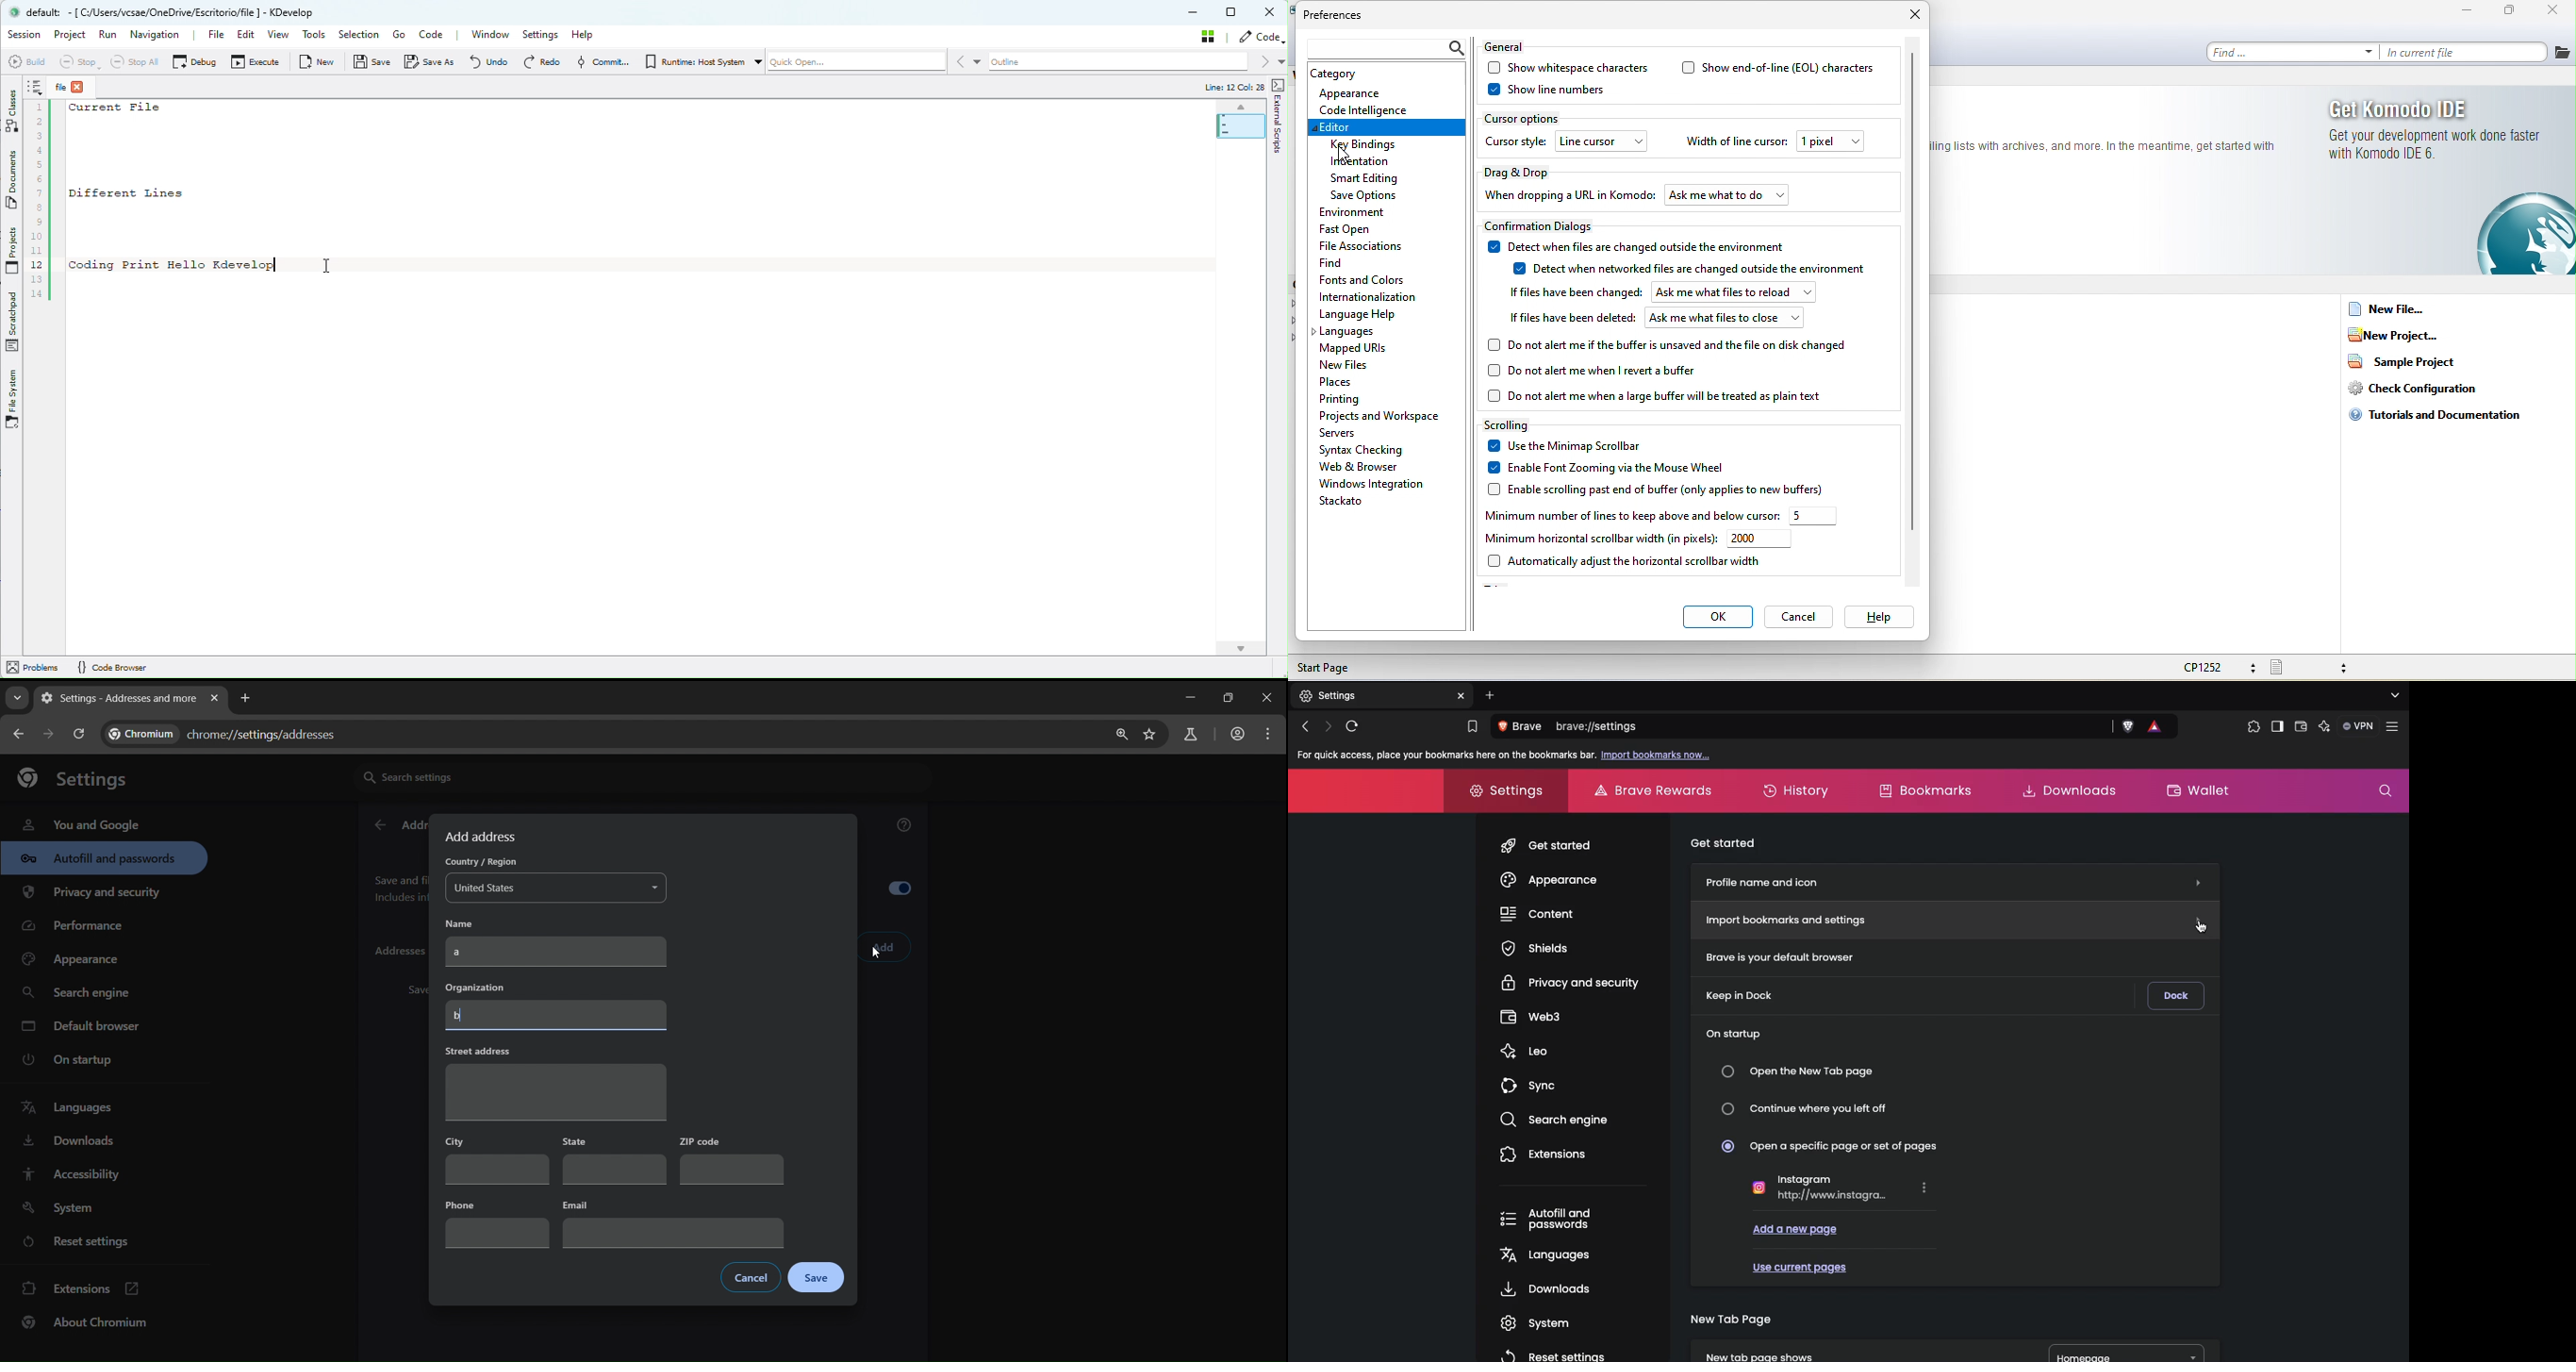 This screenshot has width=2576, height=1372. Describe the element at coordinates (1511, 44) in the screenshot. I see `general` at that location.